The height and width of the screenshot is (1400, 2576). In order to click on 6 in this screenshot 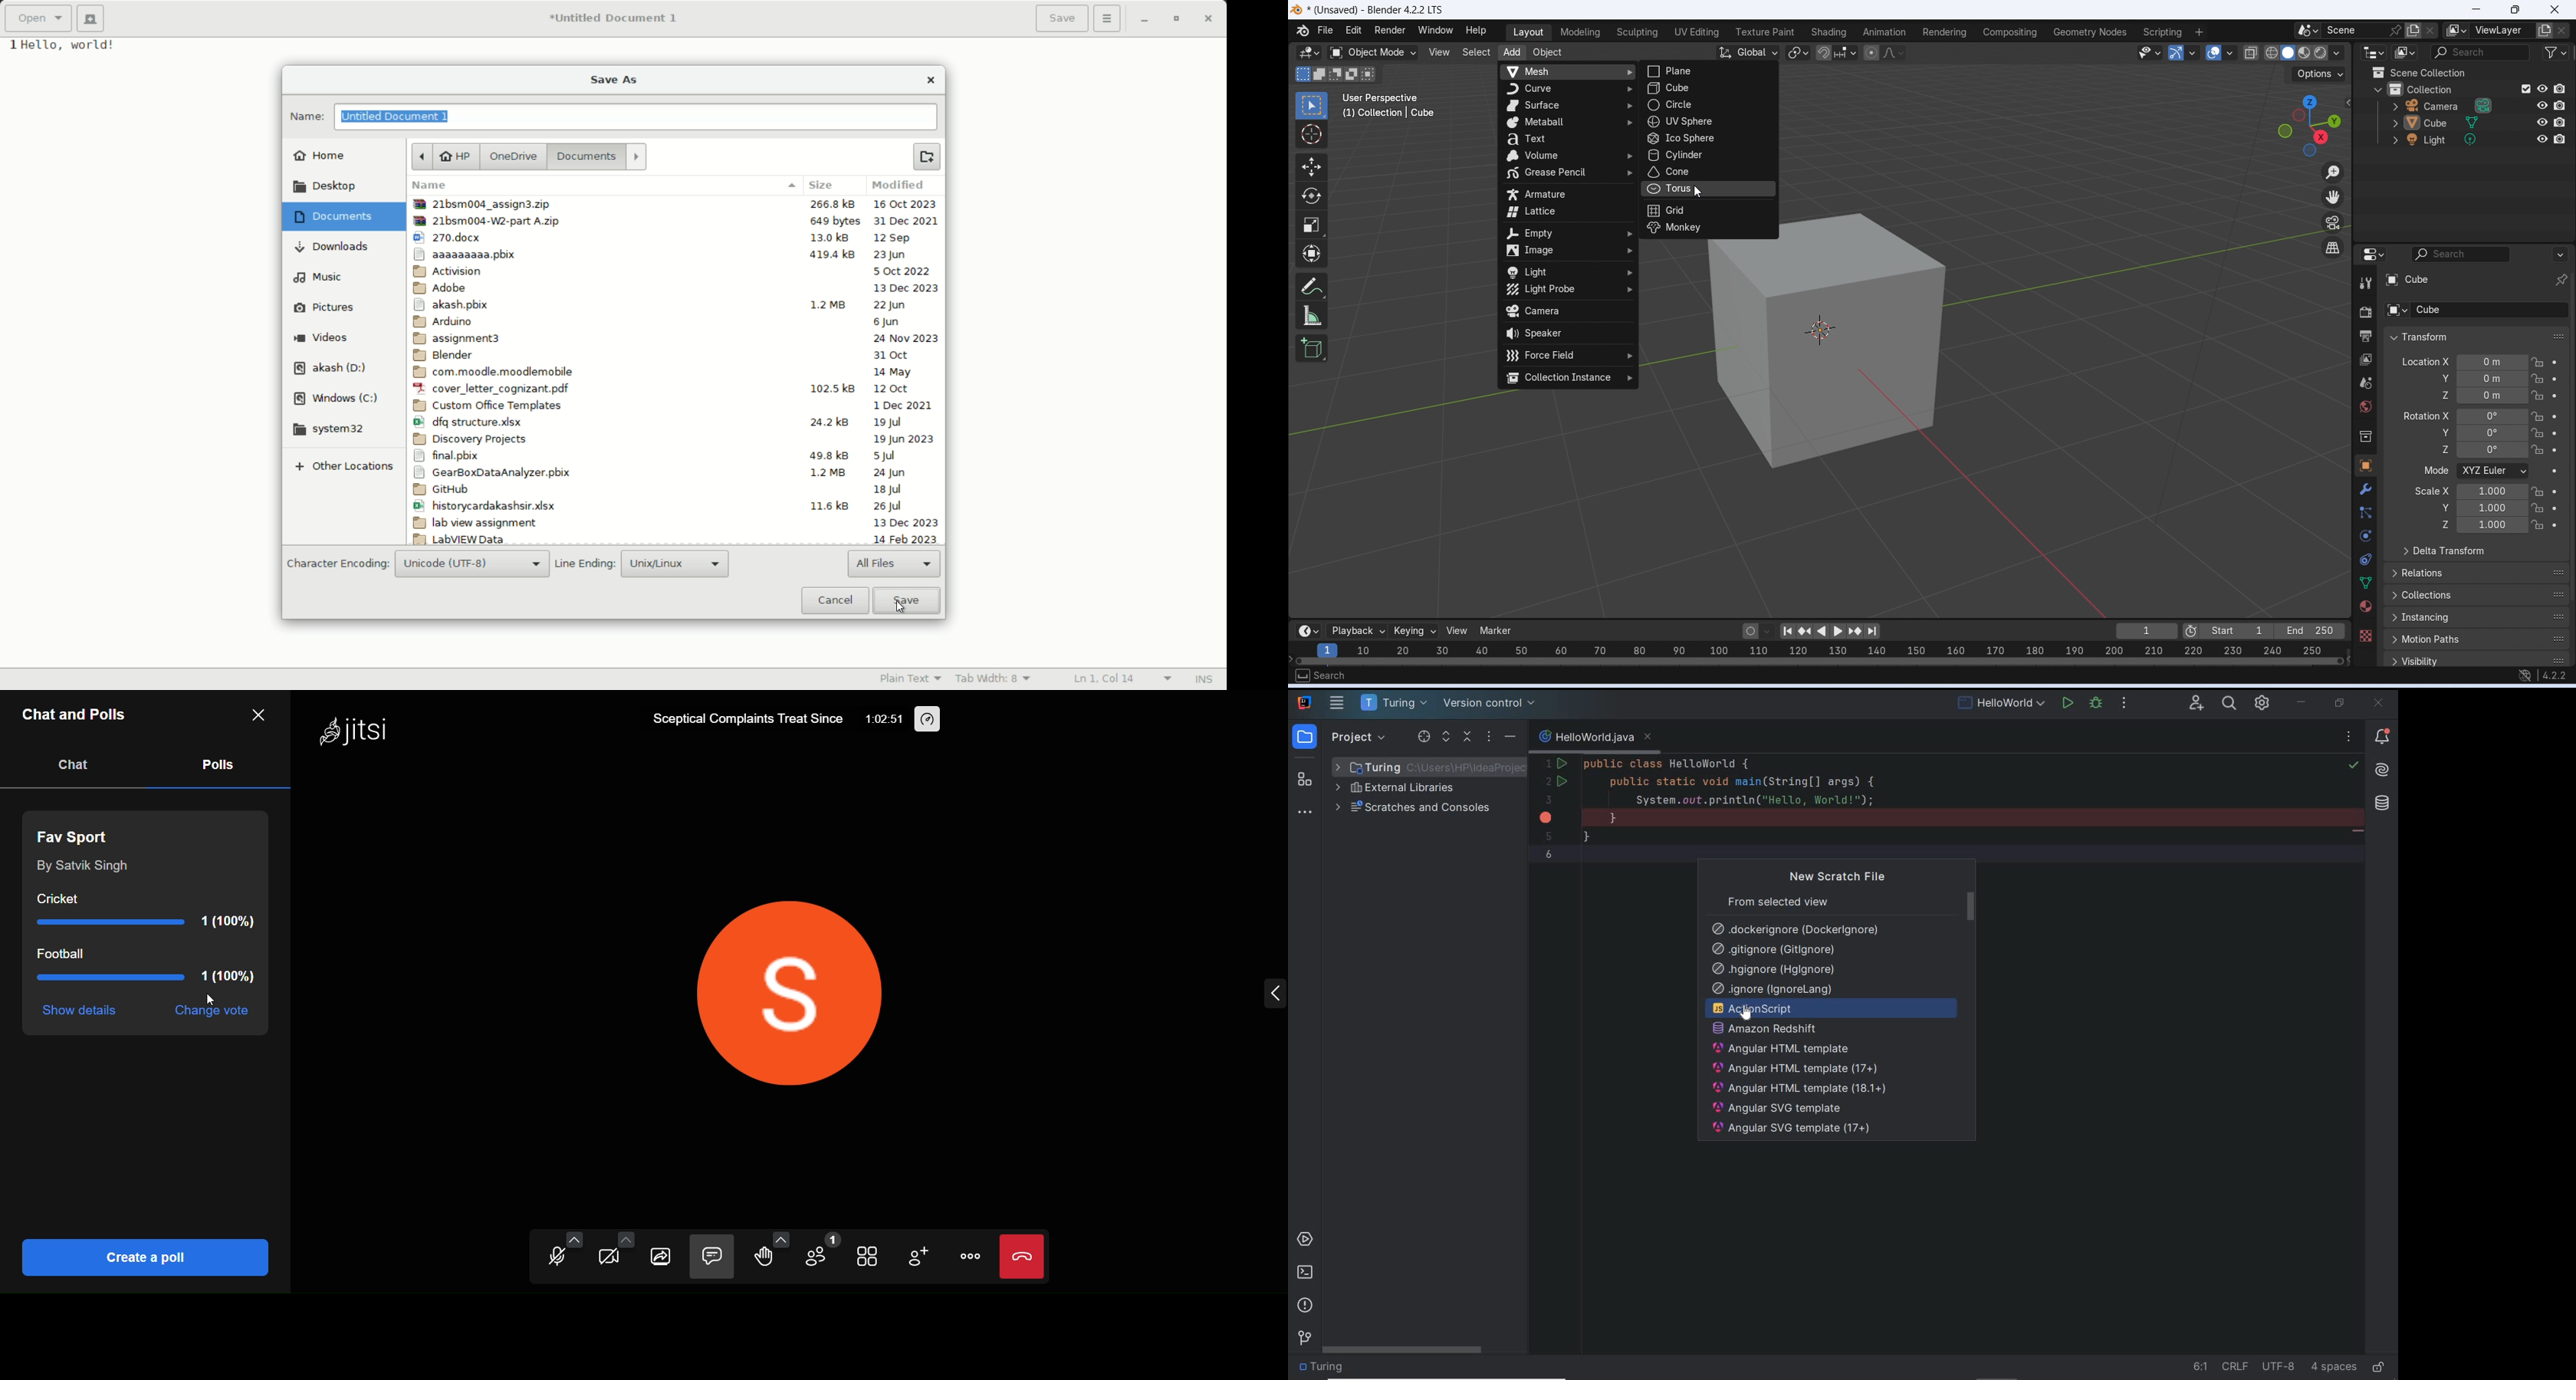, I will do `click(1549, 855)`.